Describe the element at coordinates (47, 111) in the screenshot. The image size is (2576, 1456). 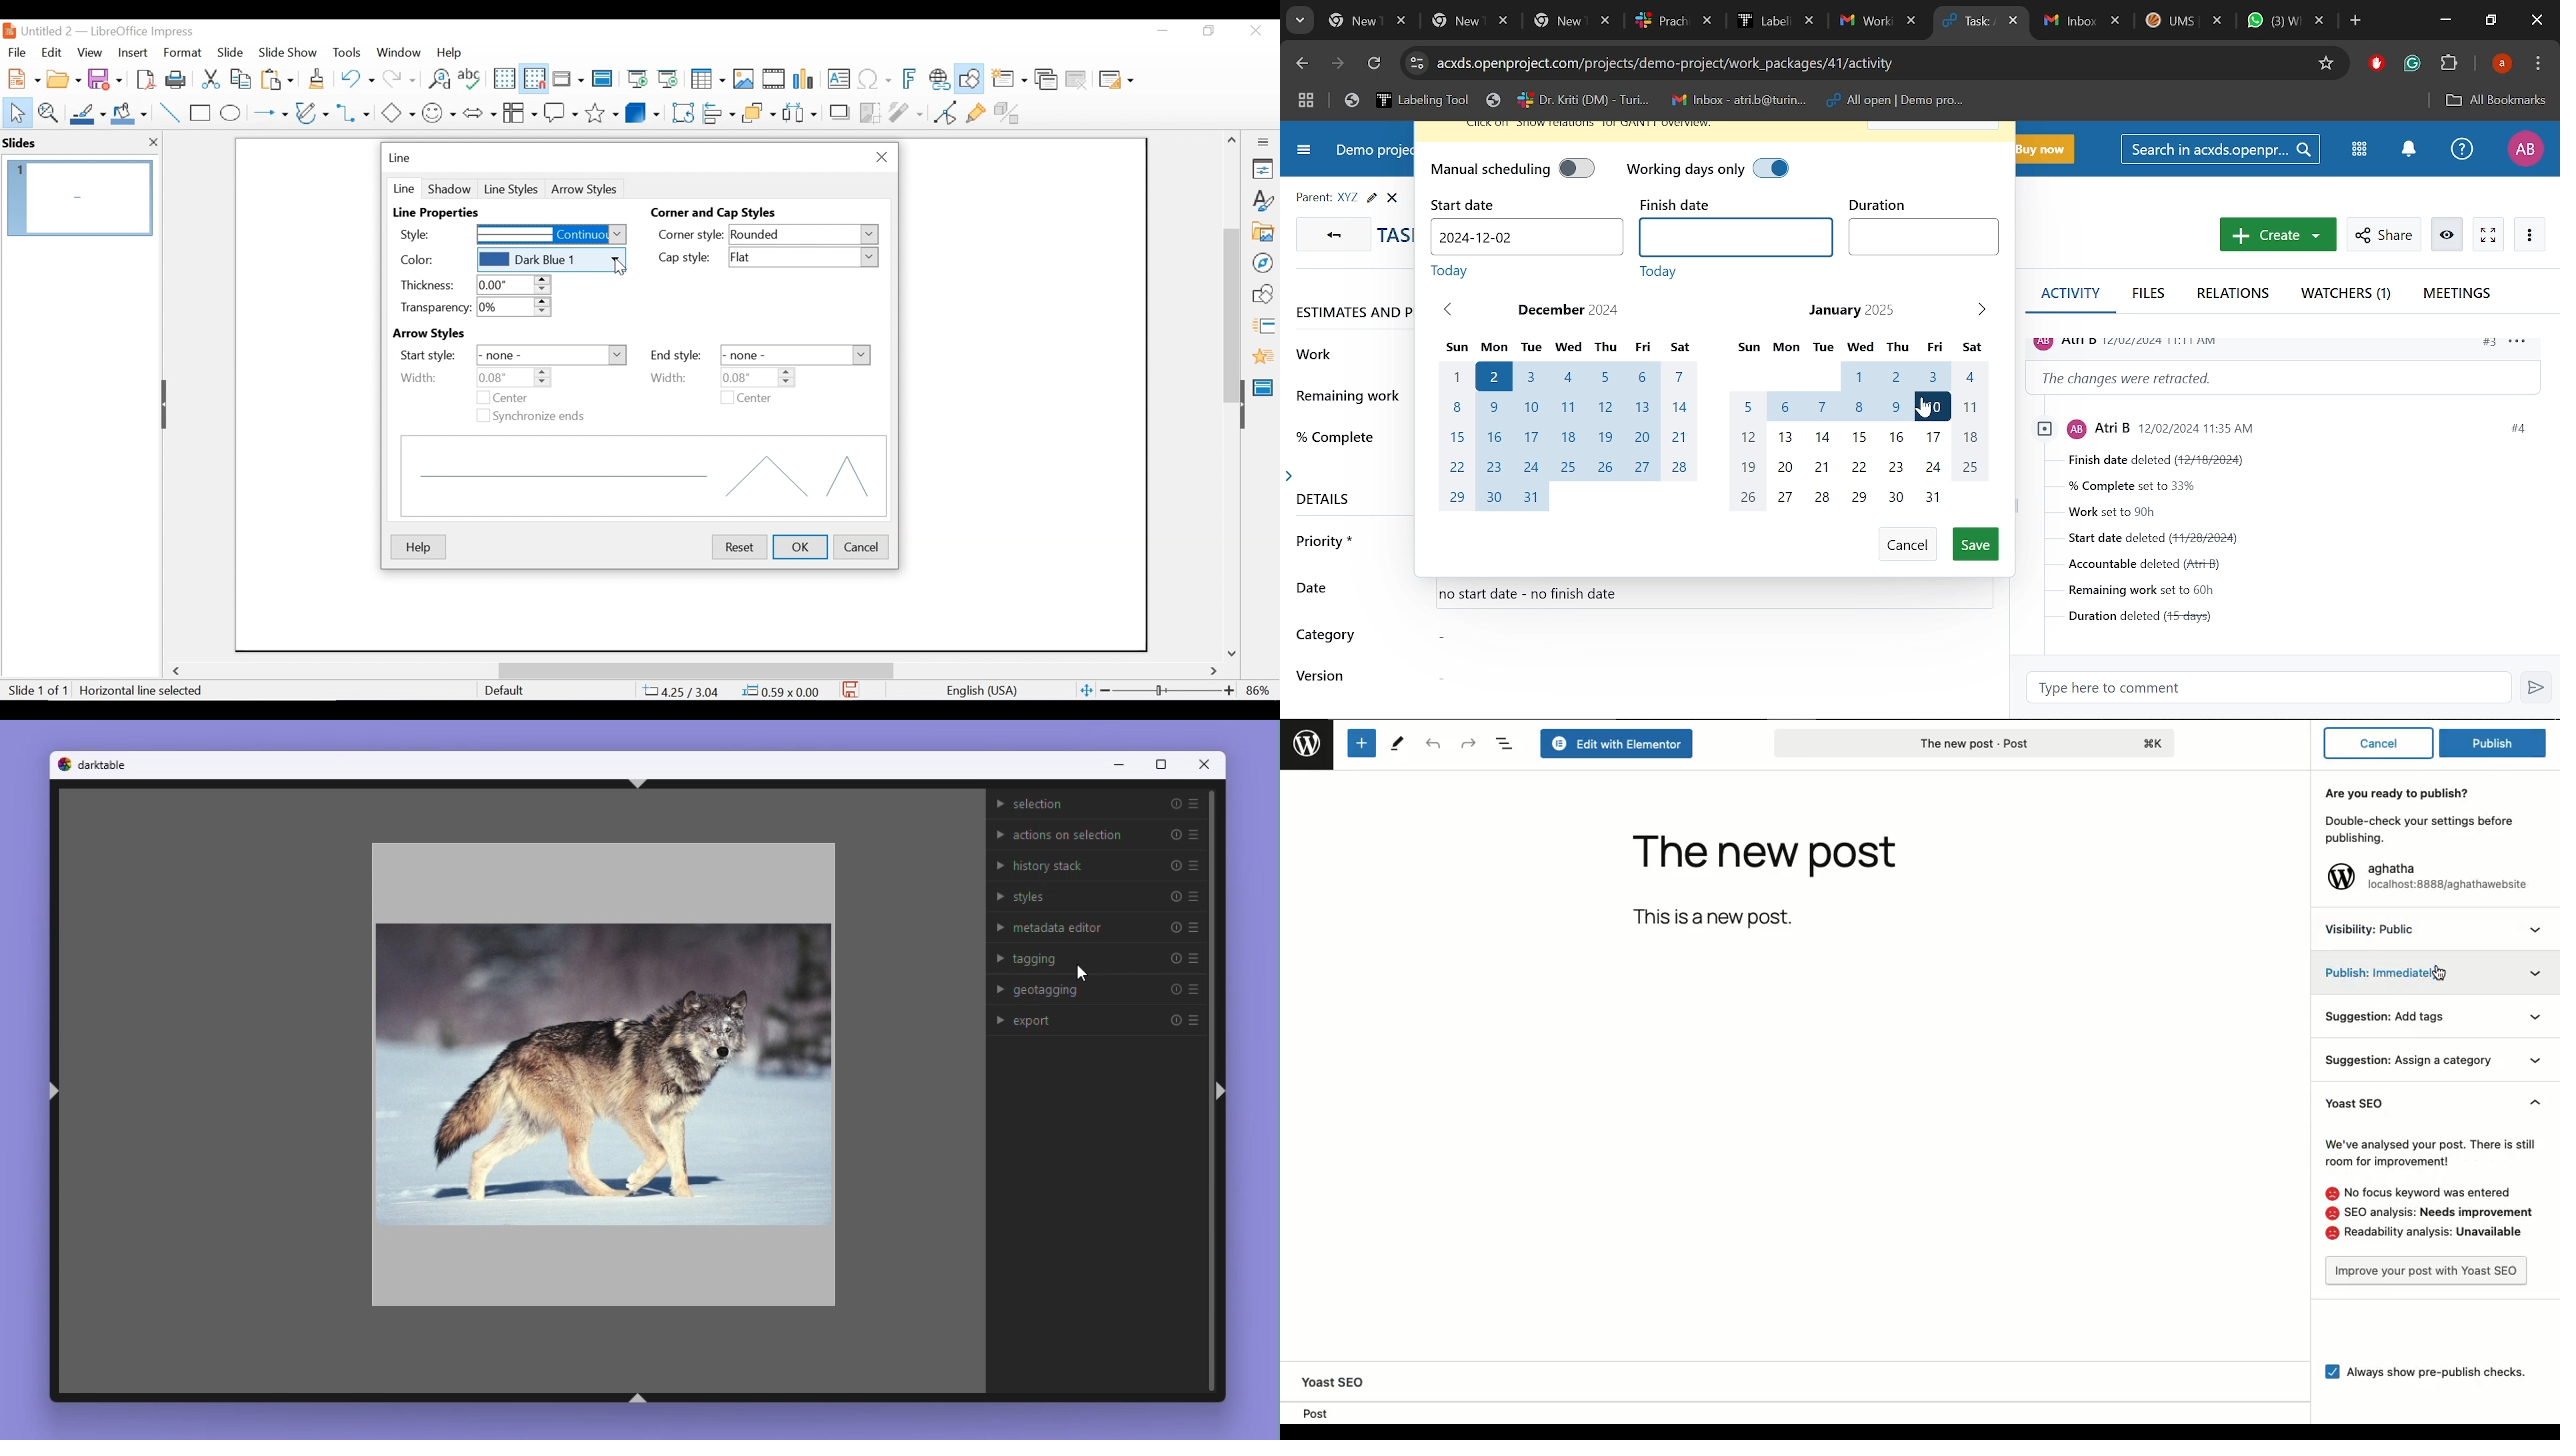
I see `Zoom & Pan` at that location.